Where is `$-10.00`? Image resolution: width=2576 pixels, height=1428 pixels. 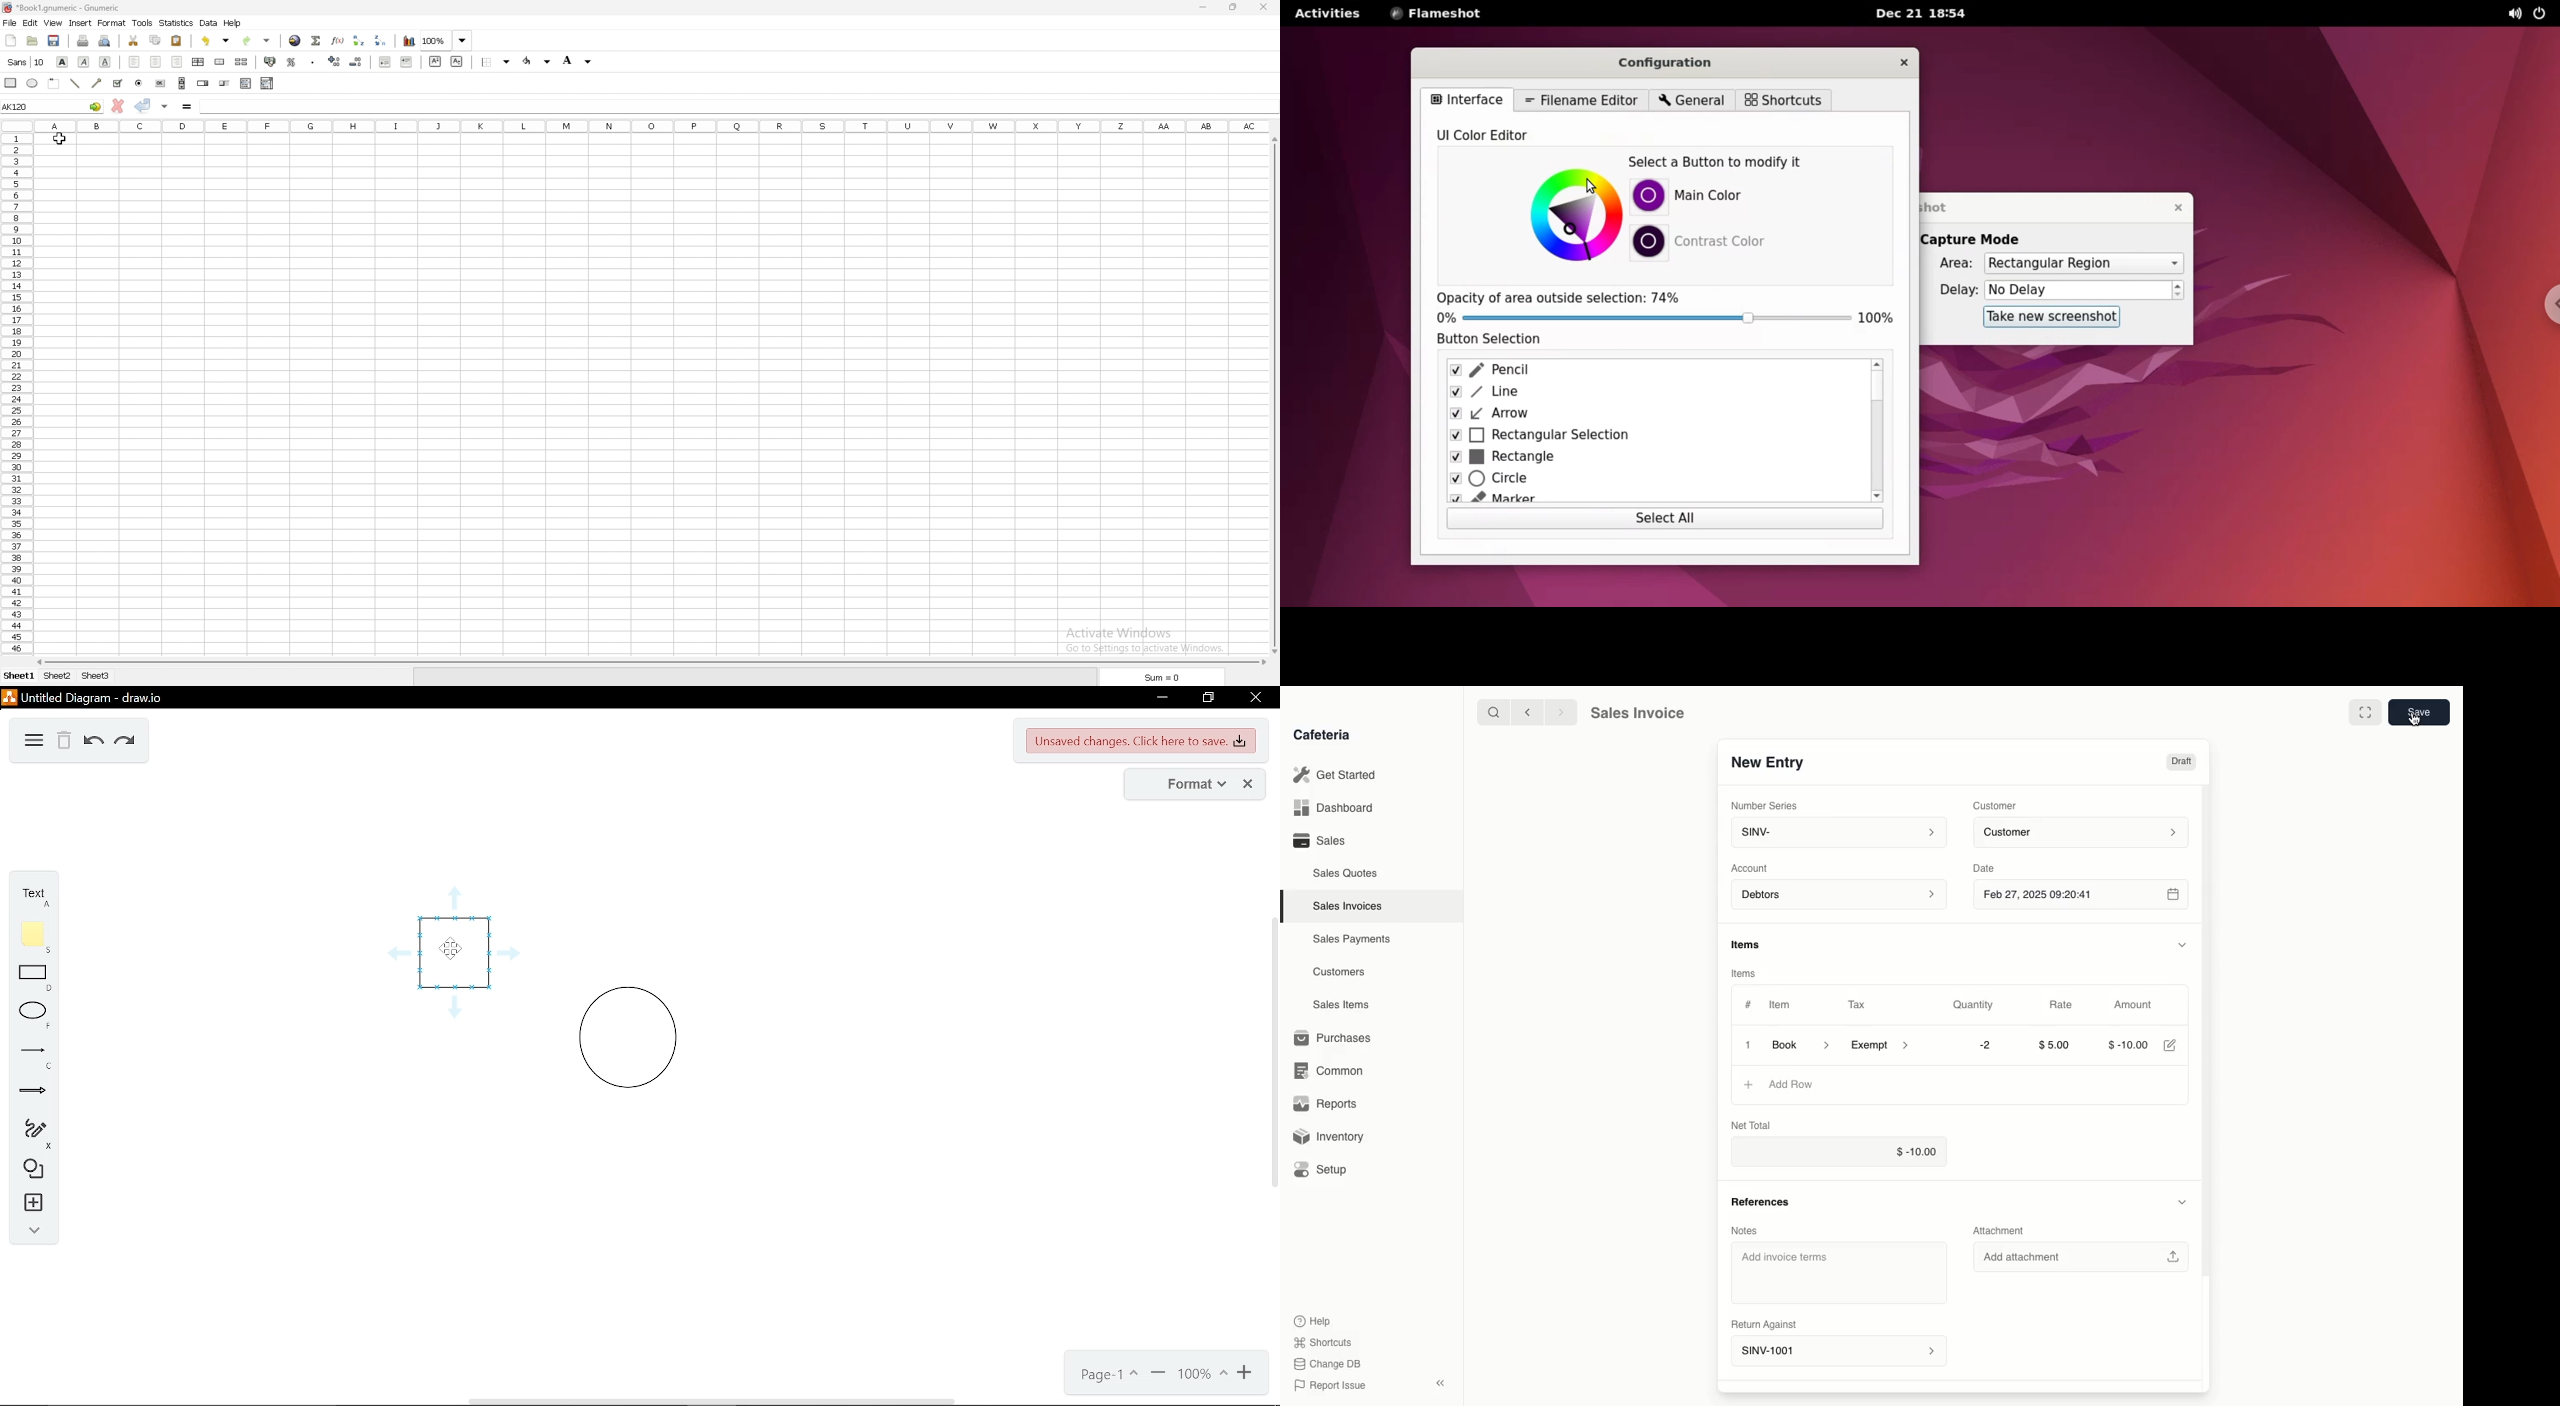 $-10.00 is located at coordinates (2129, 1044).